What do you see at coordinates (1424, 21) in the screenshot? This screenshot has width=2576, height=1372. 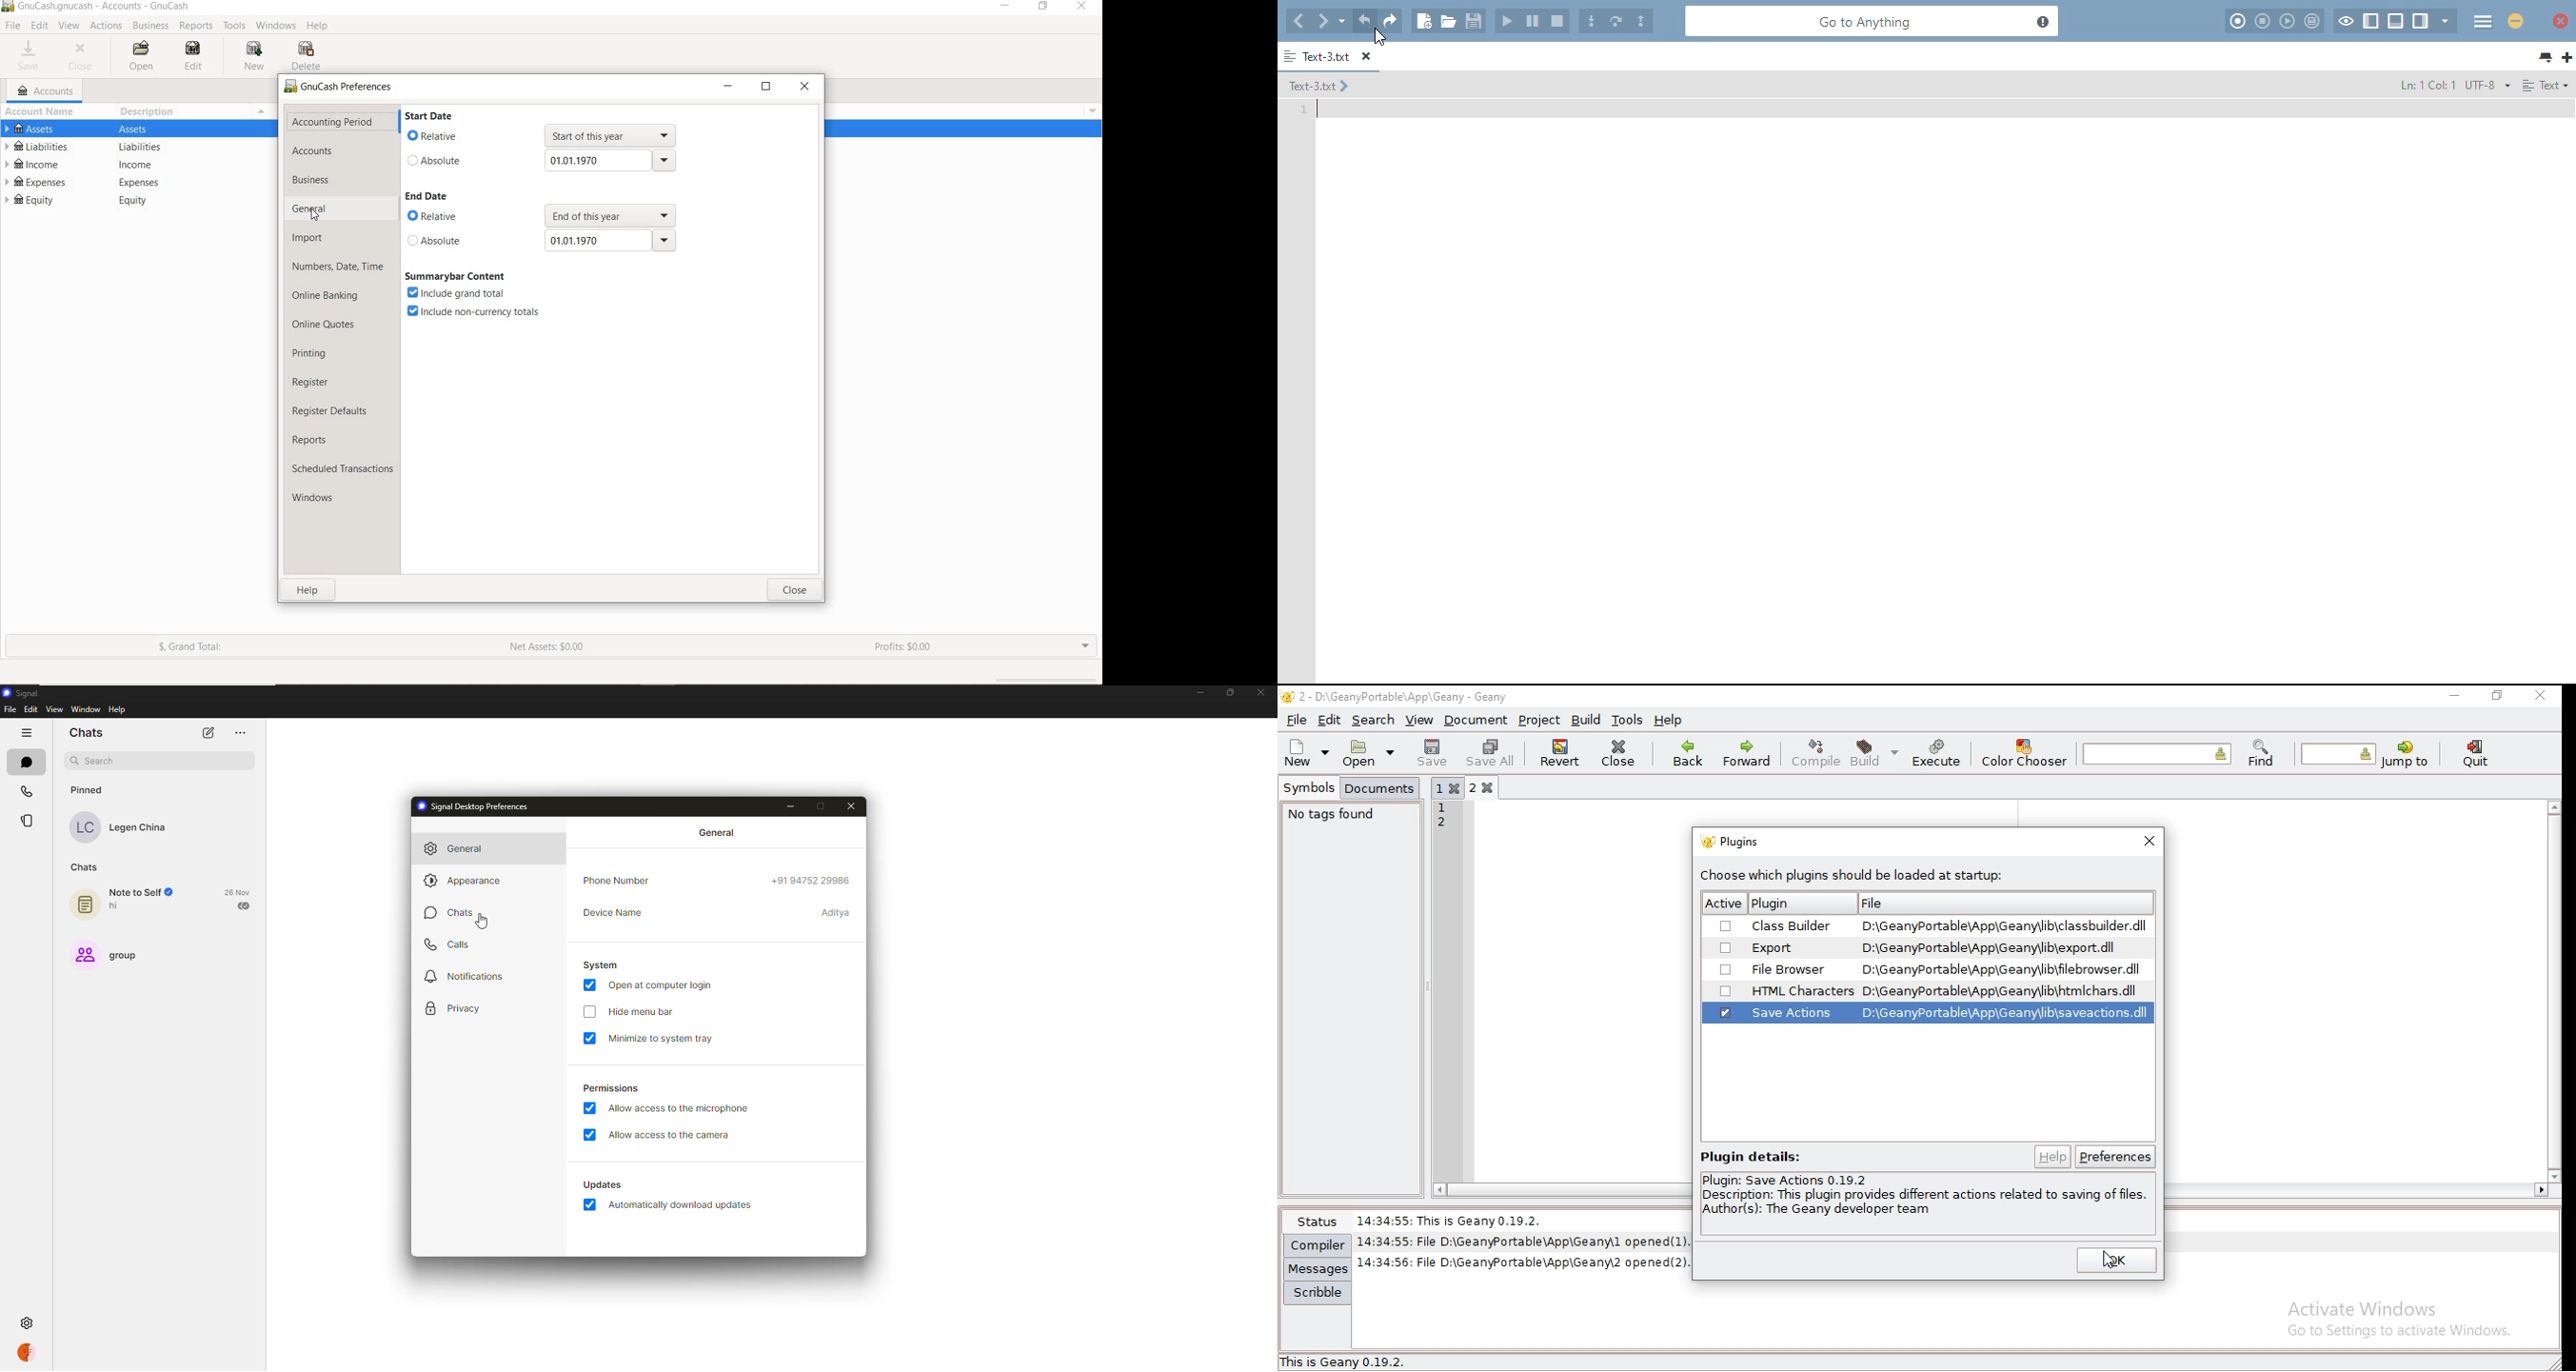 I see `new file using default language` at bounding box center [1424, 21].